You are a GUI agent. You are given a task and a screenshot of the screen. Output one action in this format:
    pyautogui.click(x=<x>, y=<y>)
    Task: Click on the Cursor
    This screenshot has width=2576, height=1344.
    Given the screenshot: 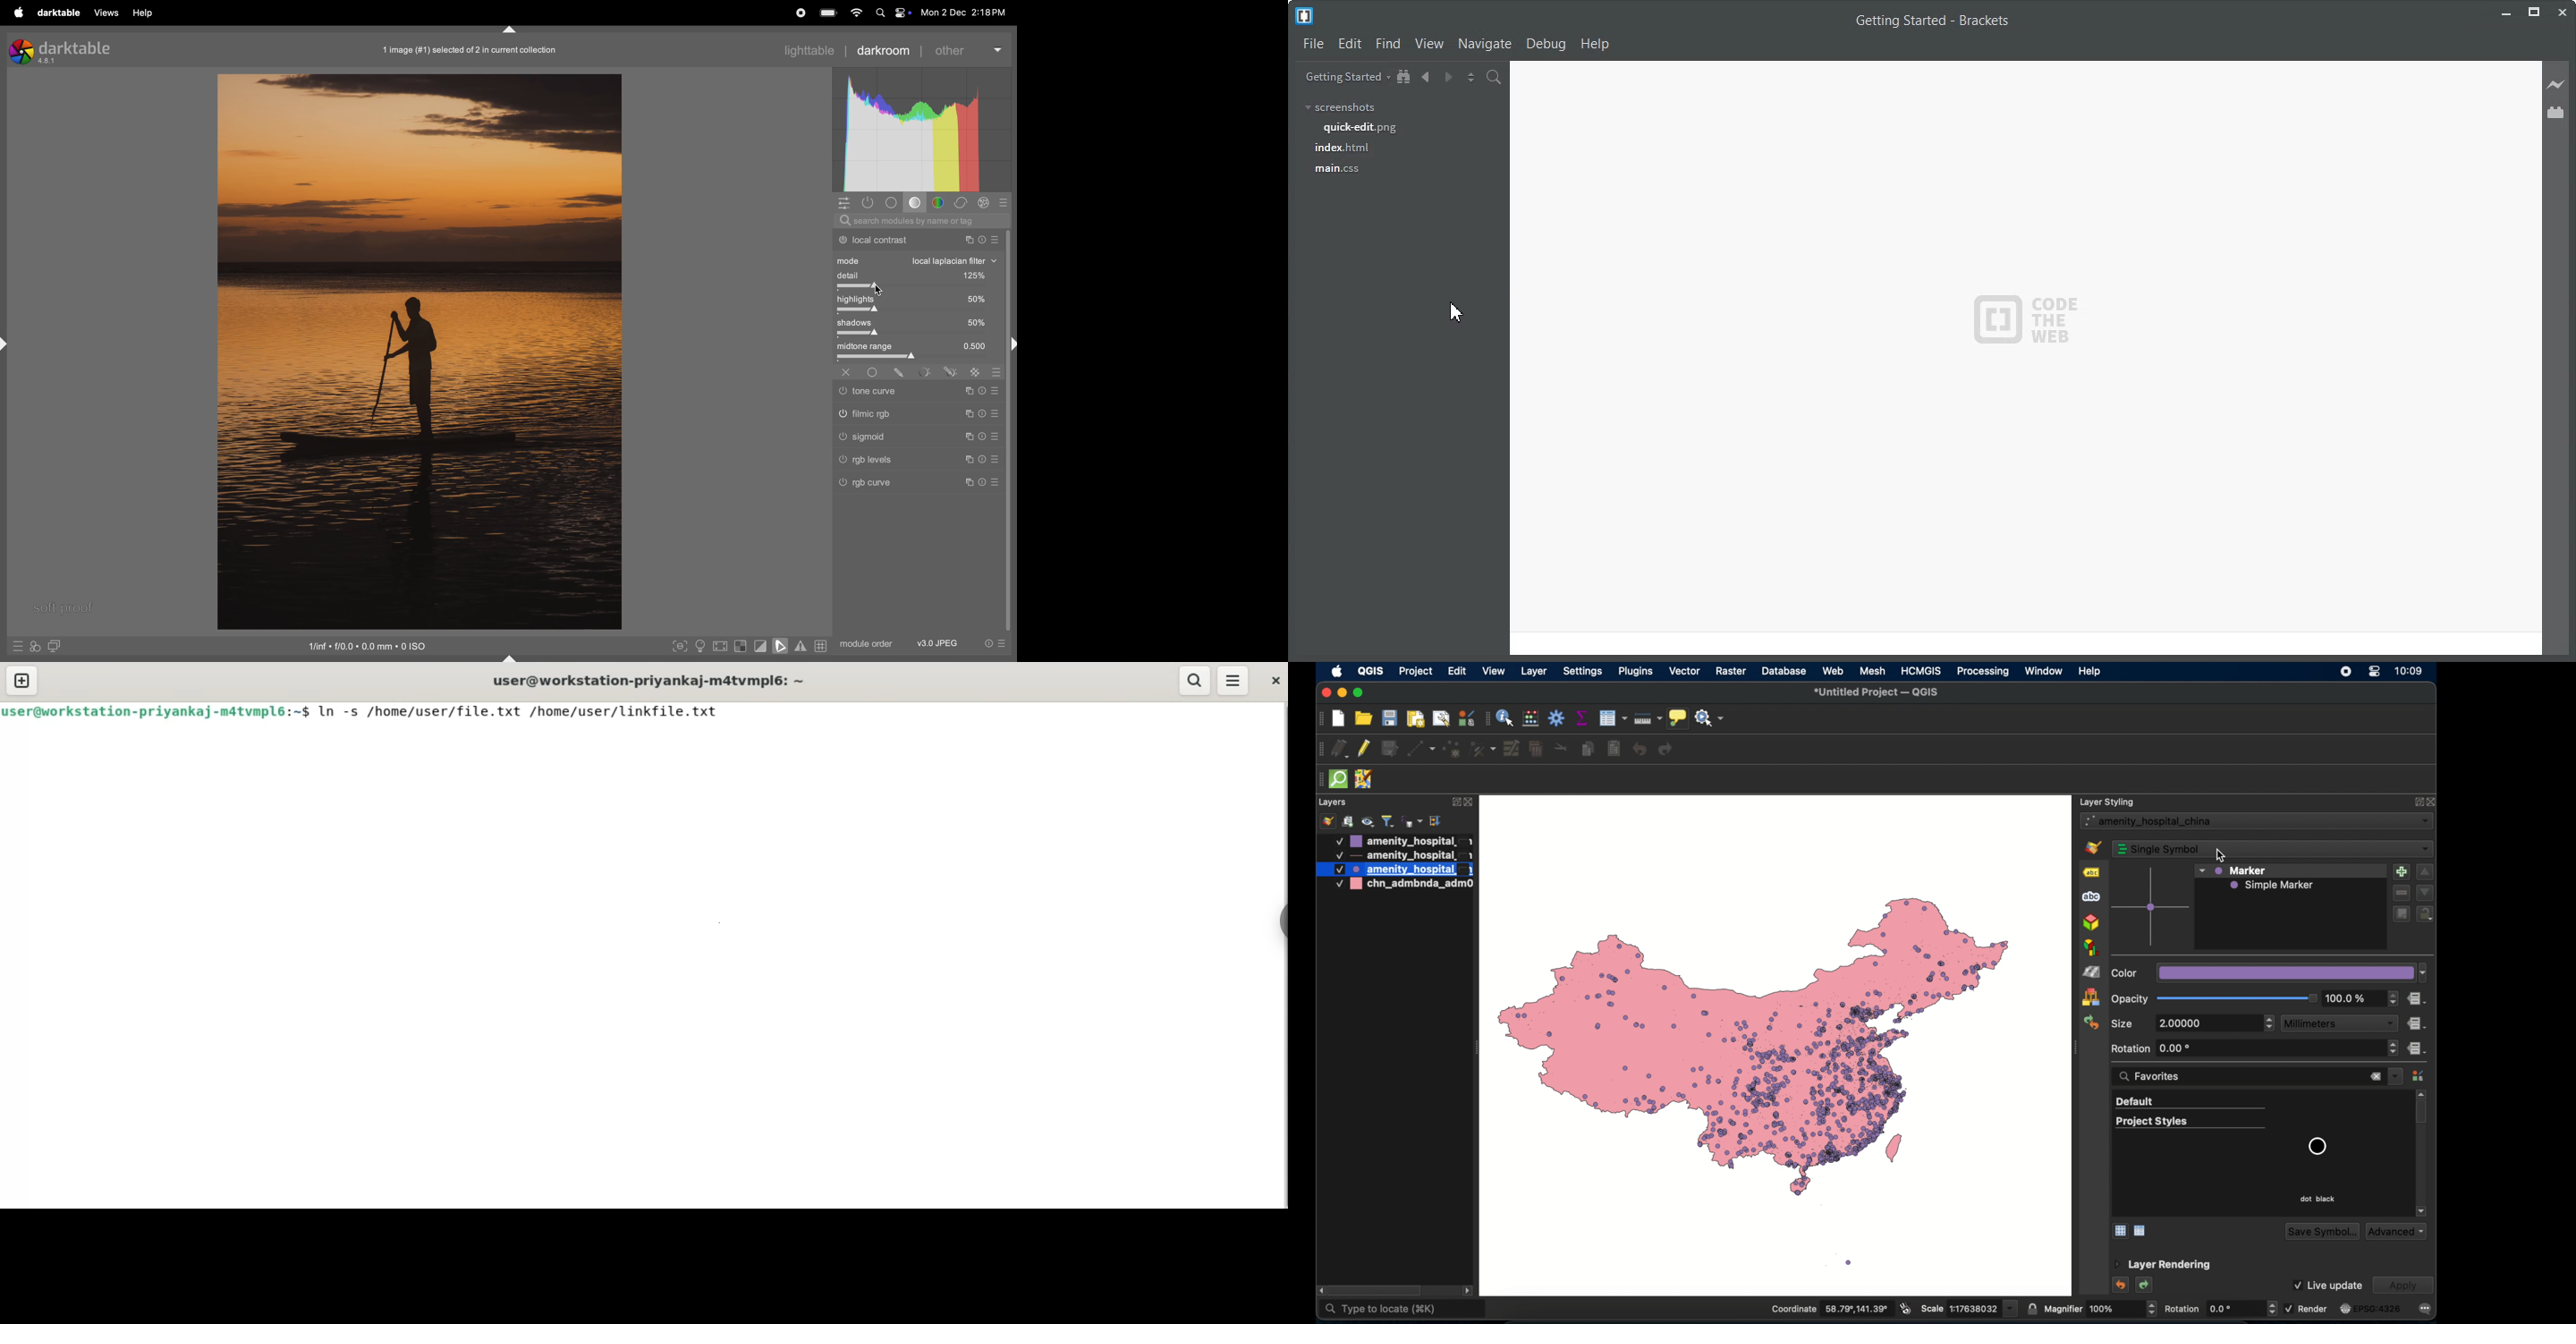 What is the action you would take?
    pyautogui.click(x=1459, y=312)
    